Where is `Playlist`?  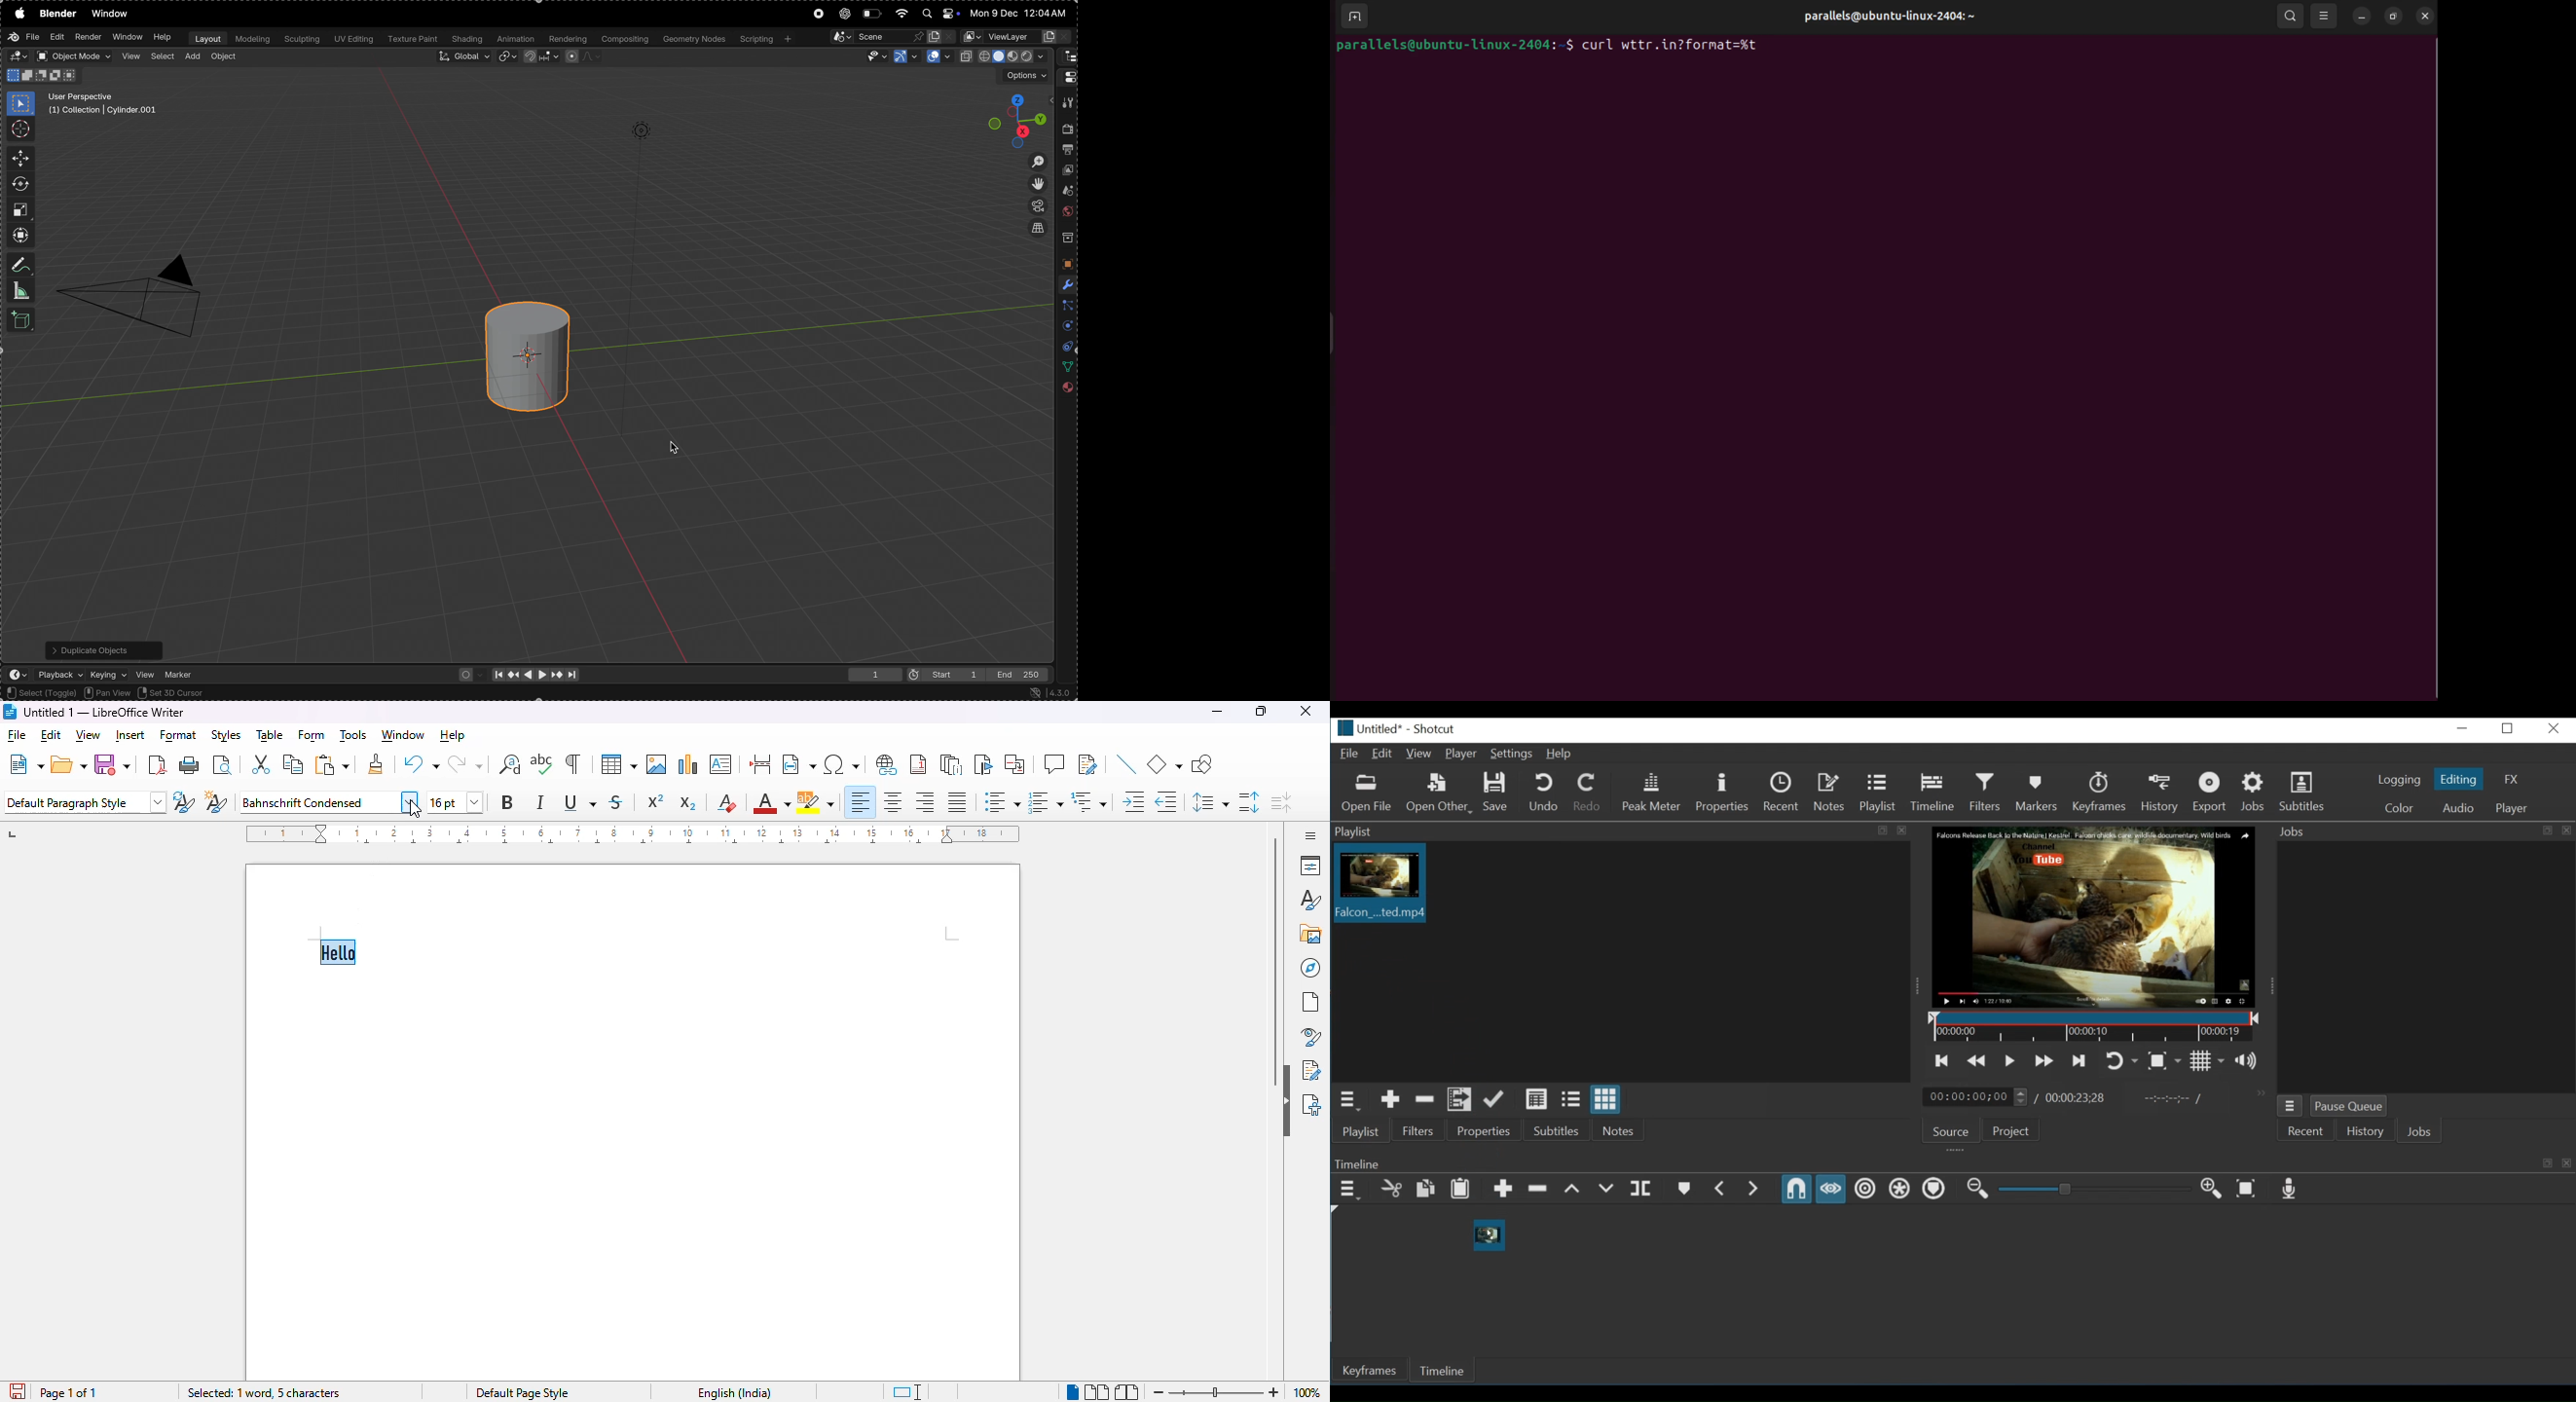 Playlist is located at coordinates (1362, 1131).